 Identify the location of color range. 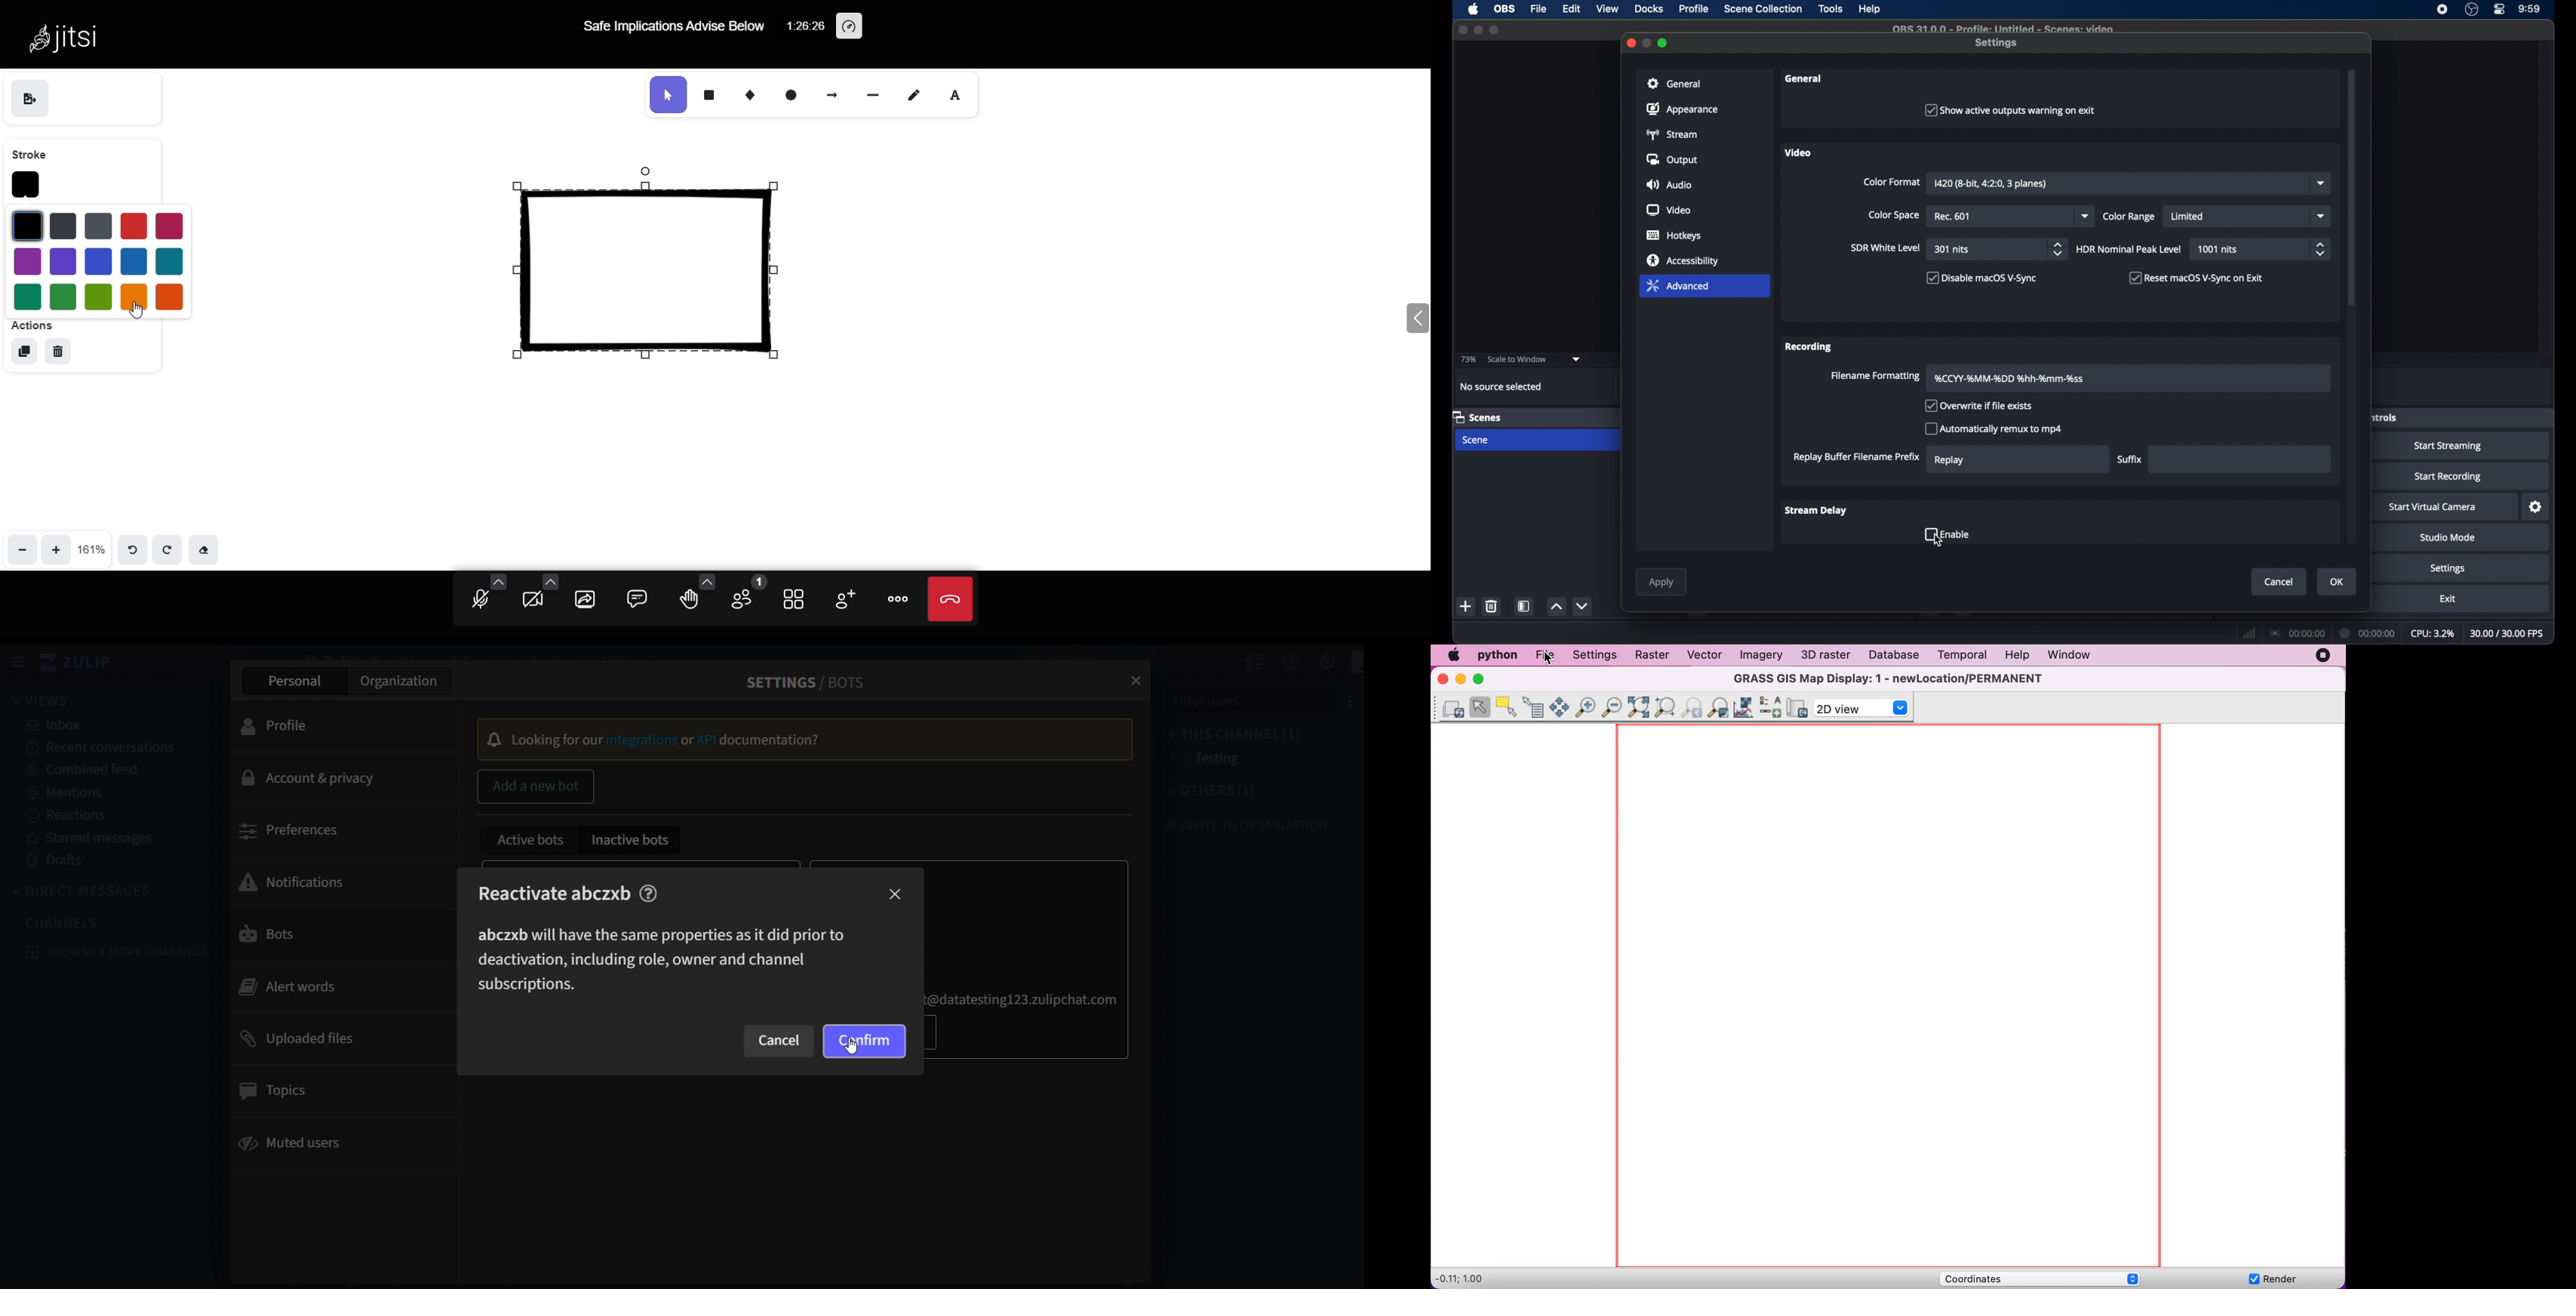
(2129, 217).